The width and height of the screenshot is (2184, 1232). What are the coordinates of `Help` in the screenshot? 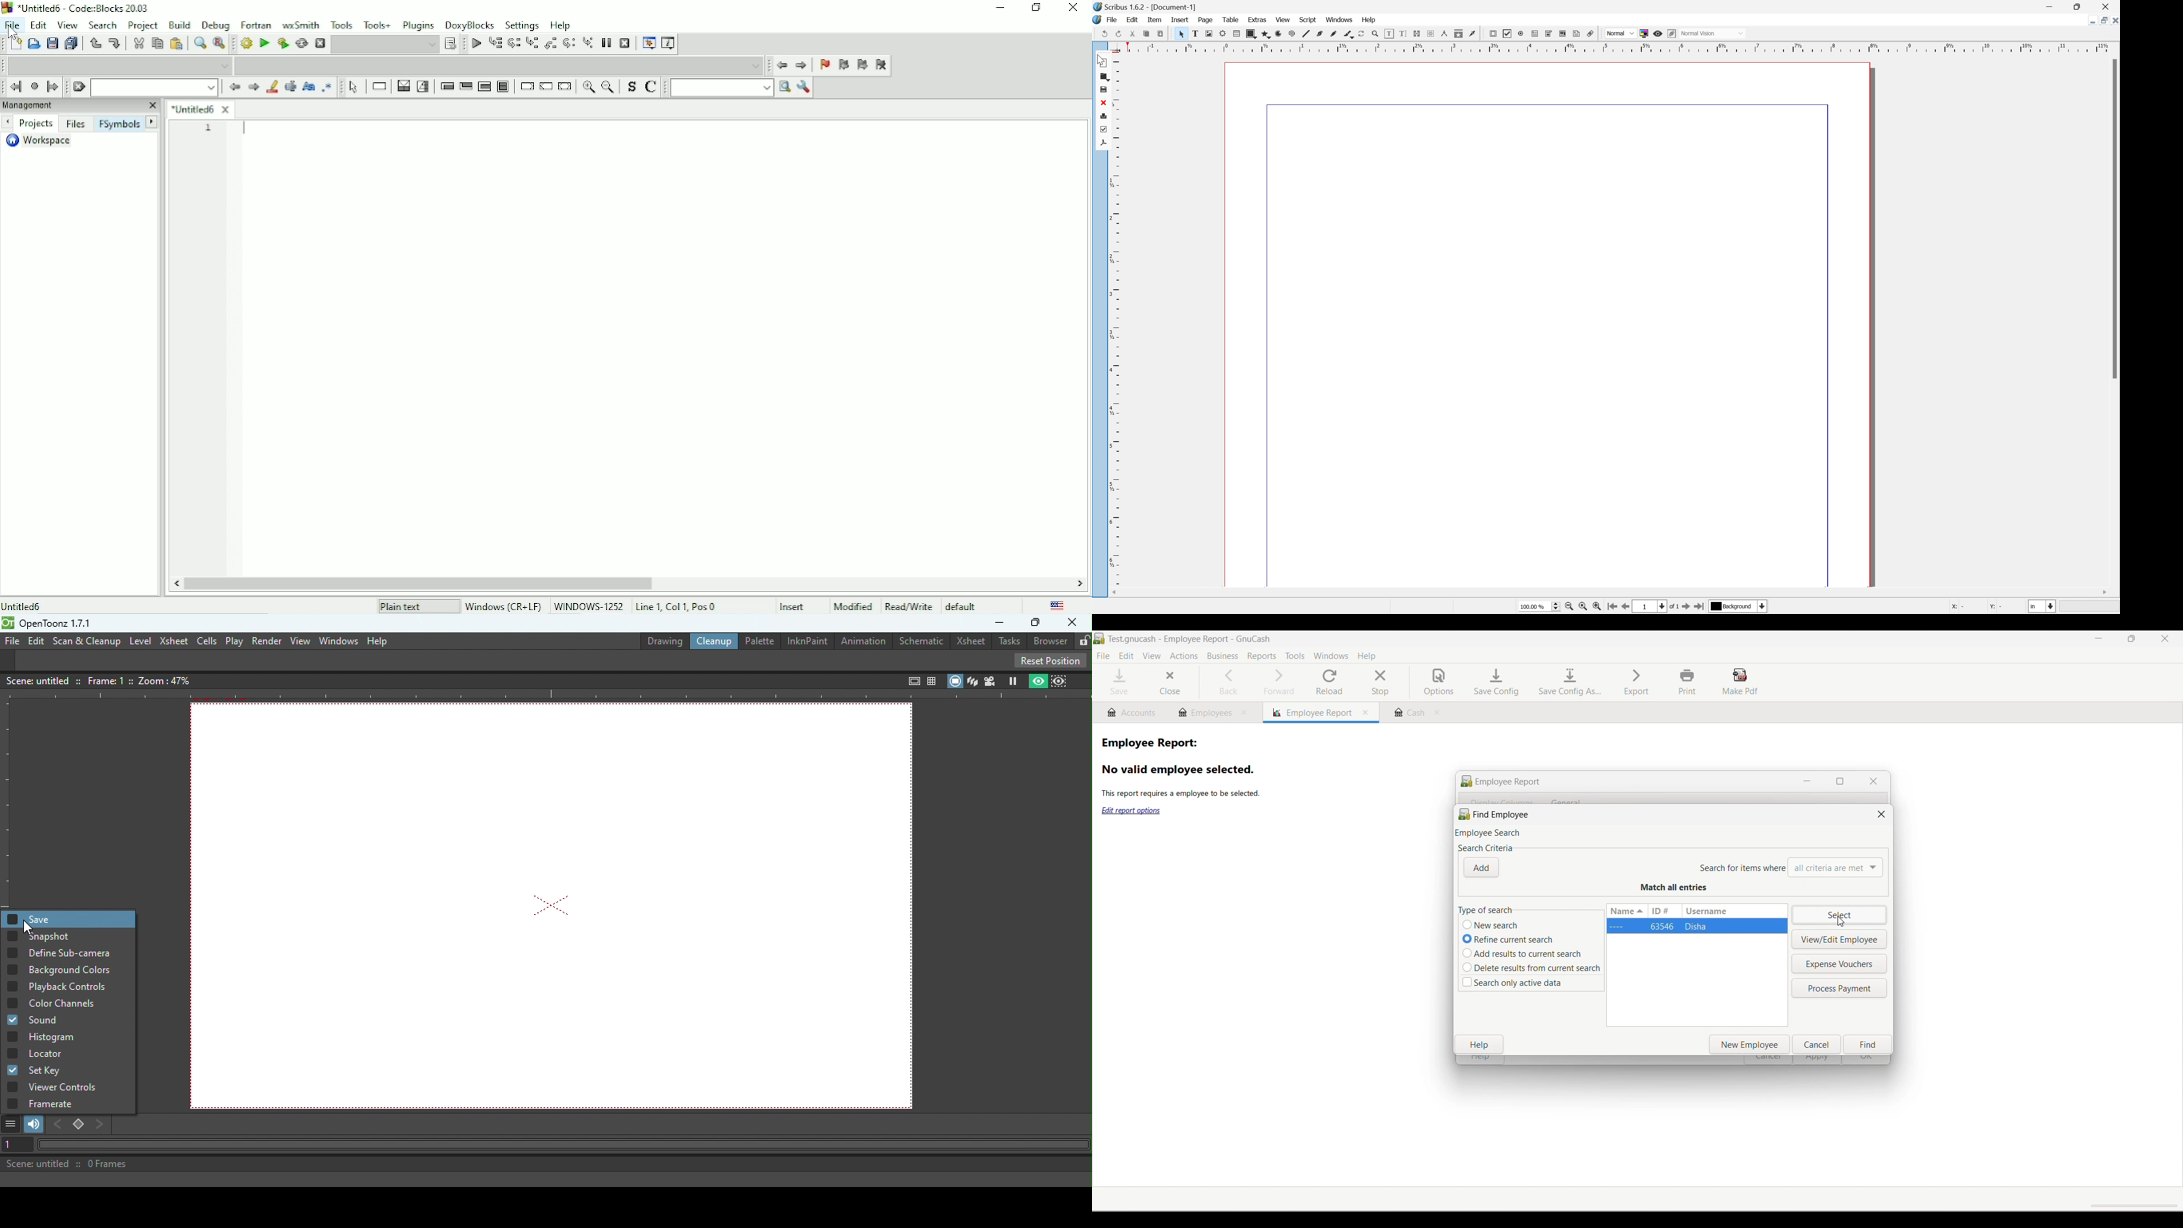 It's located at (1369, 20).